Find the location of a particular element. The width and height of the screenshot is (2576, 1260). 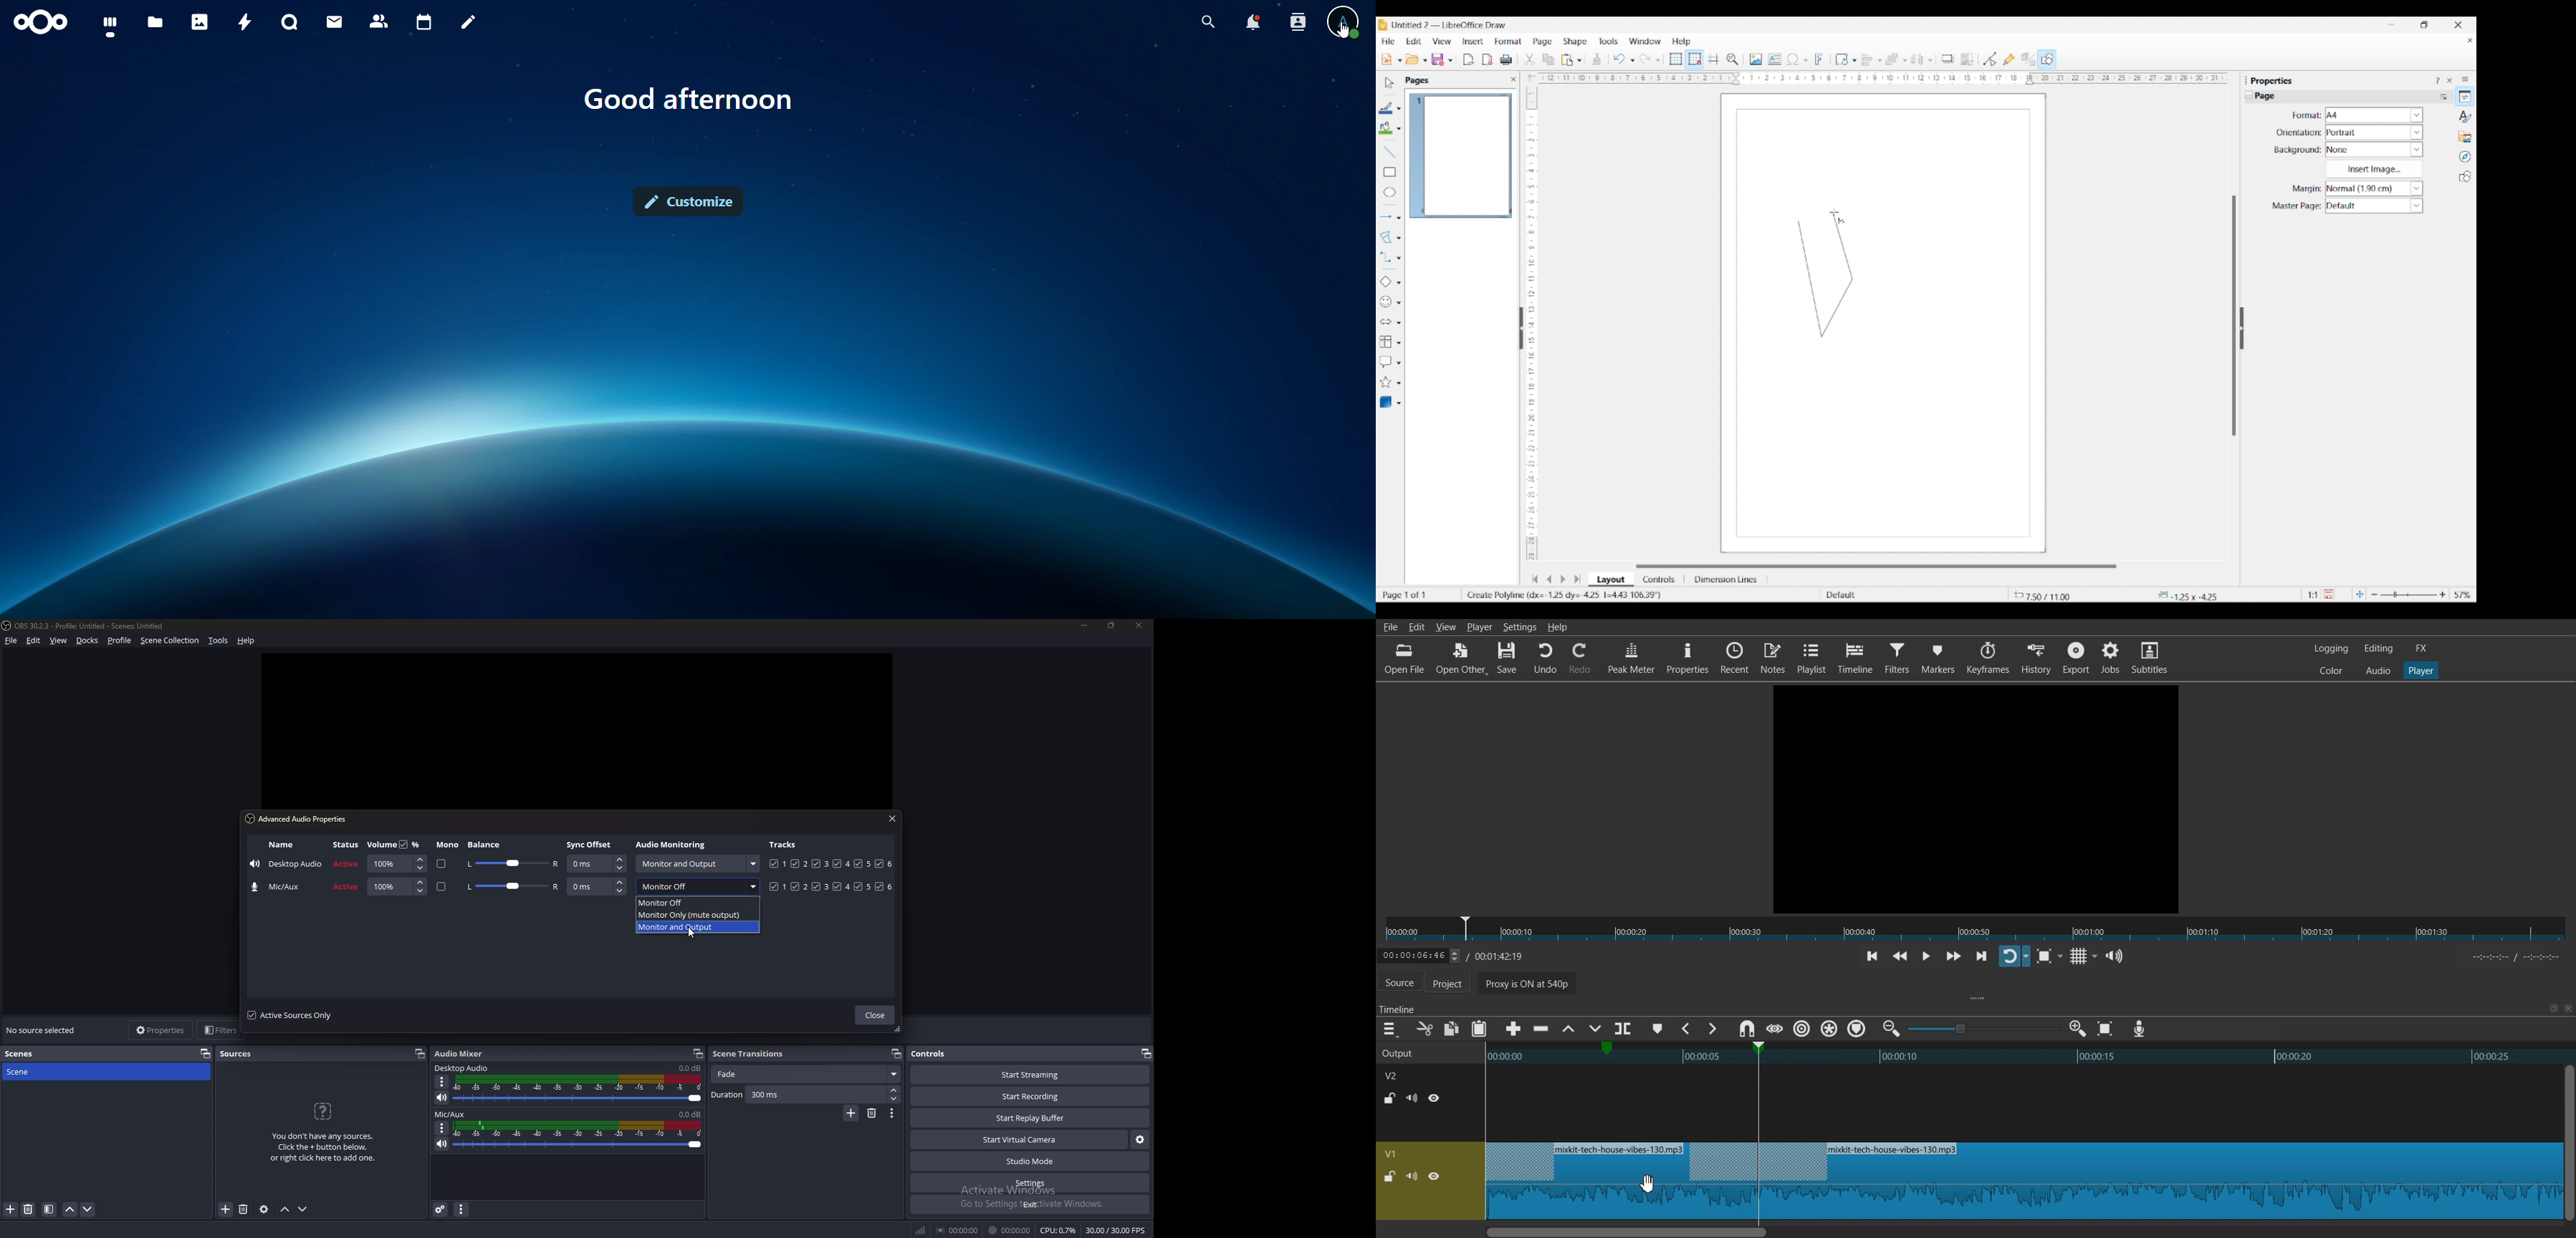

Move to next slide is located at coordinates (1563, 579).